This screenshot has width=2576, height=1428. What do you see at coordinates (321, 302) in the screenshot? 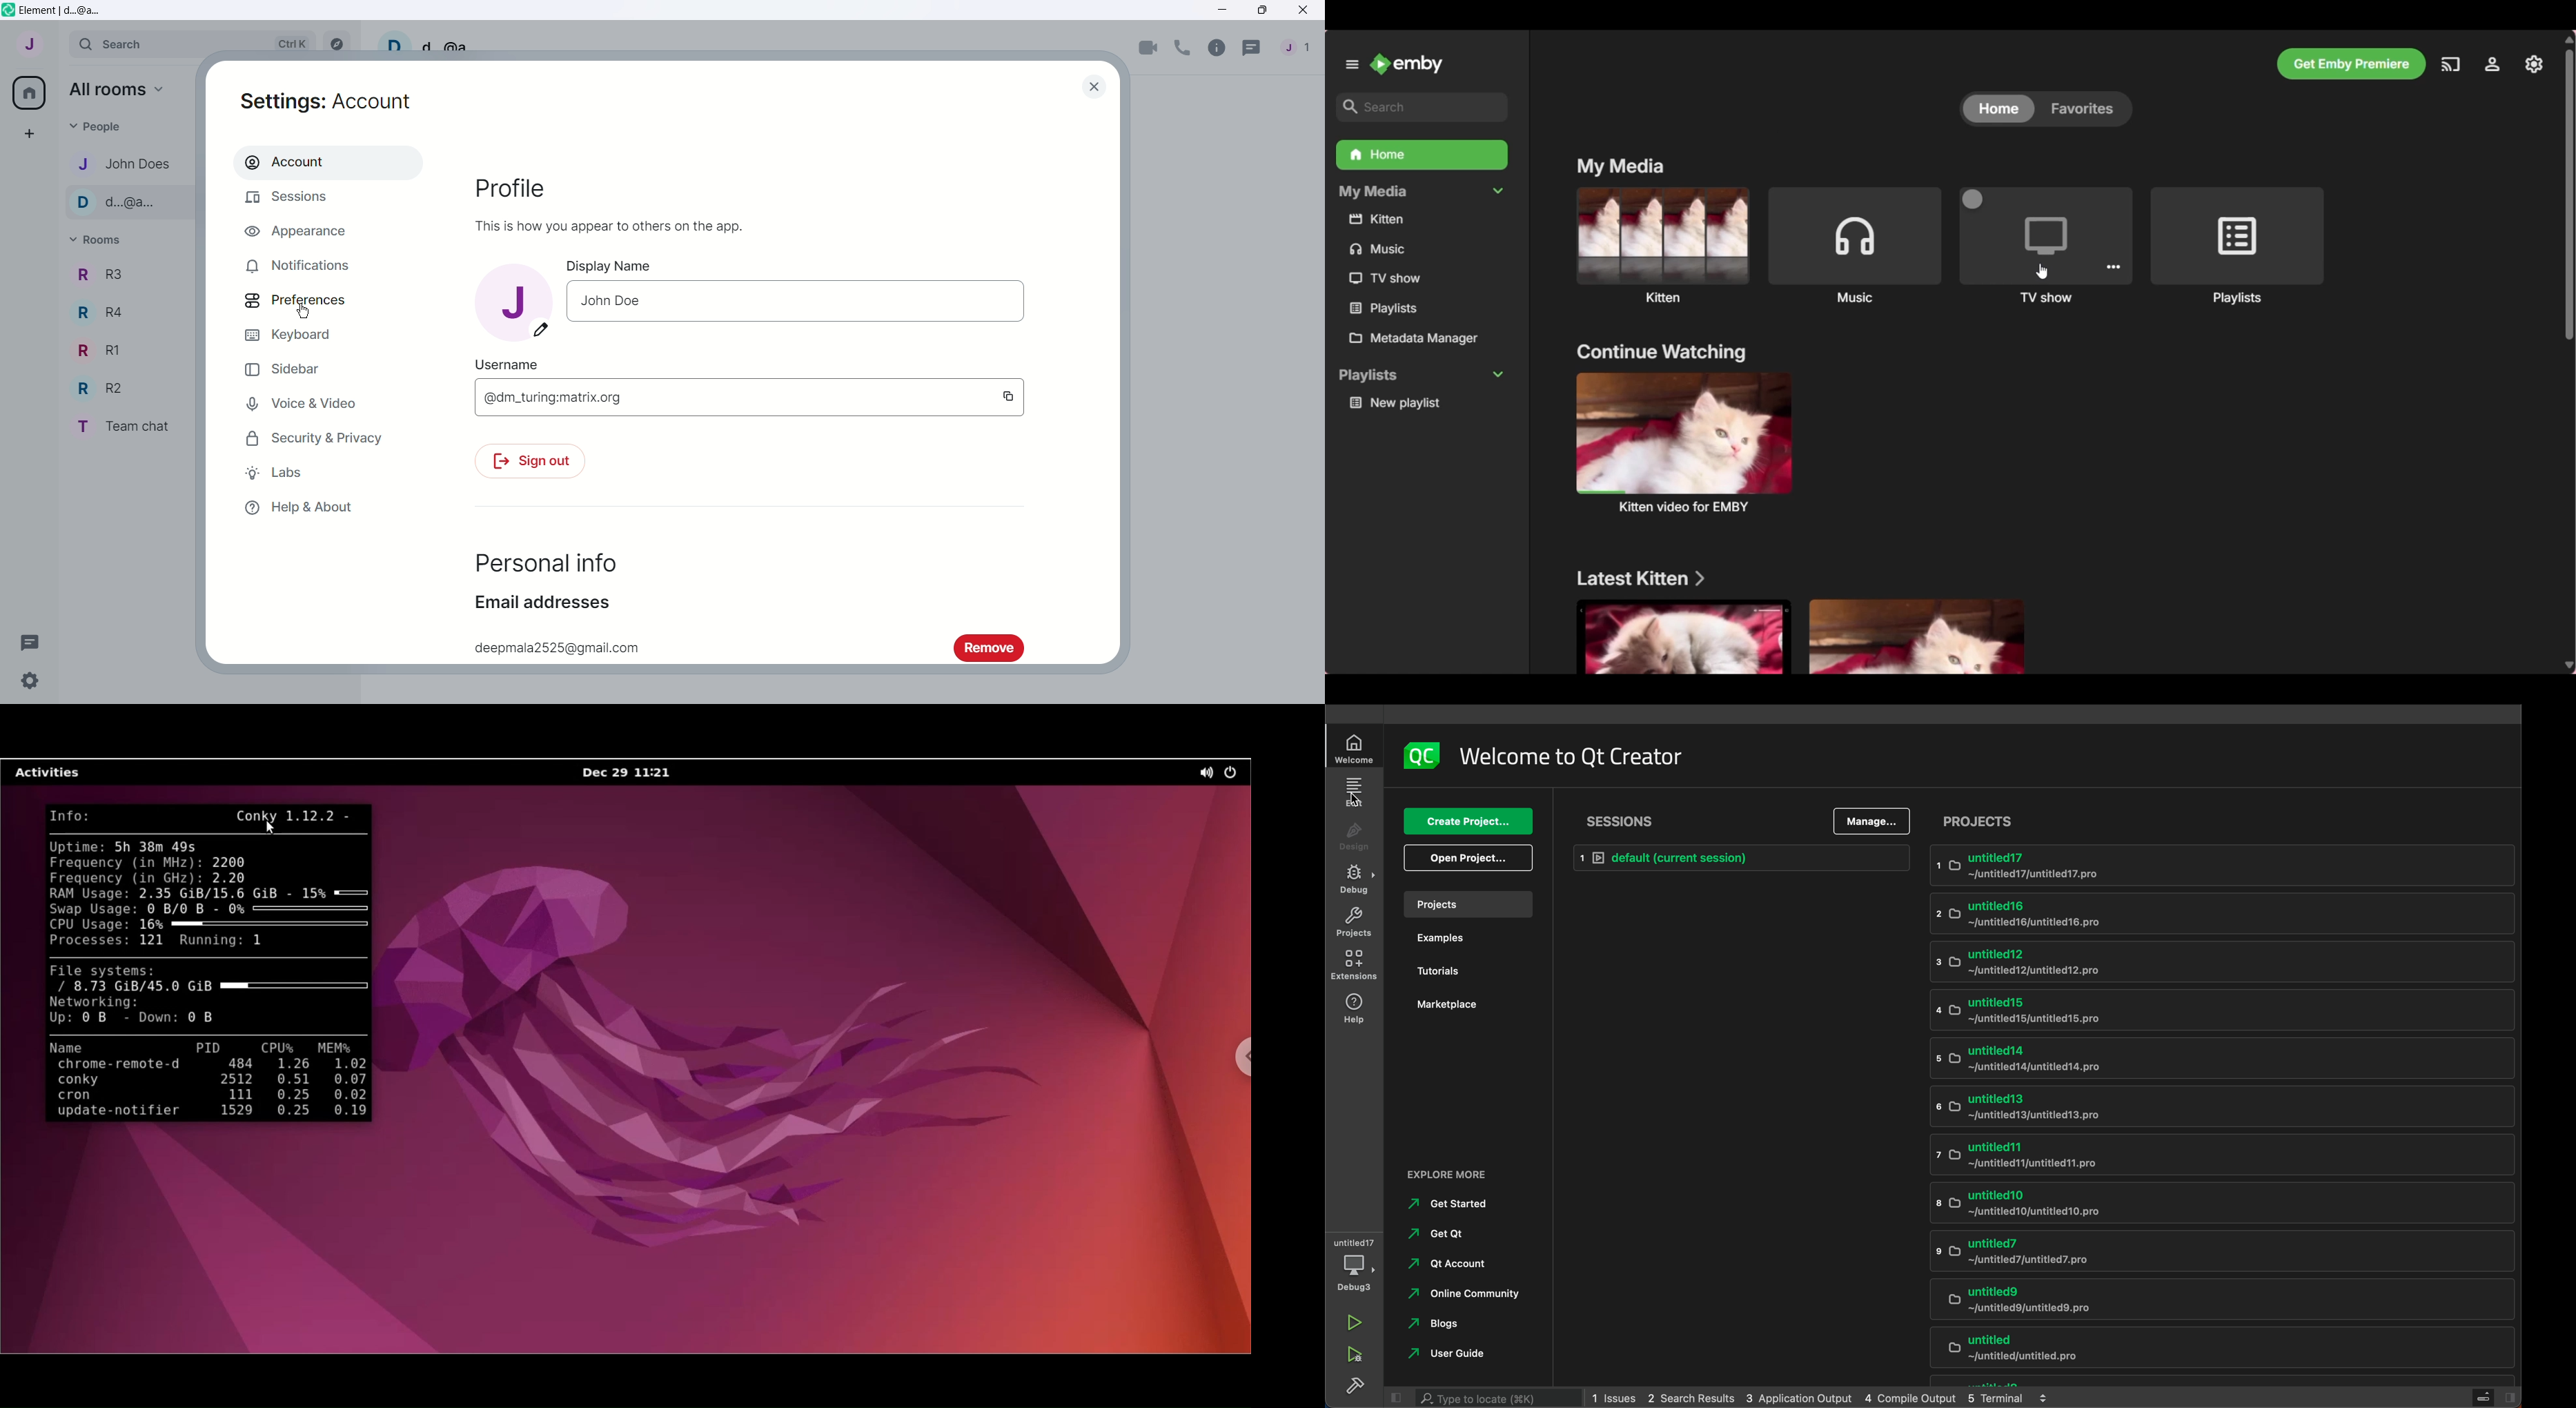
I see `Preferences` at bounding box center [321, 302].